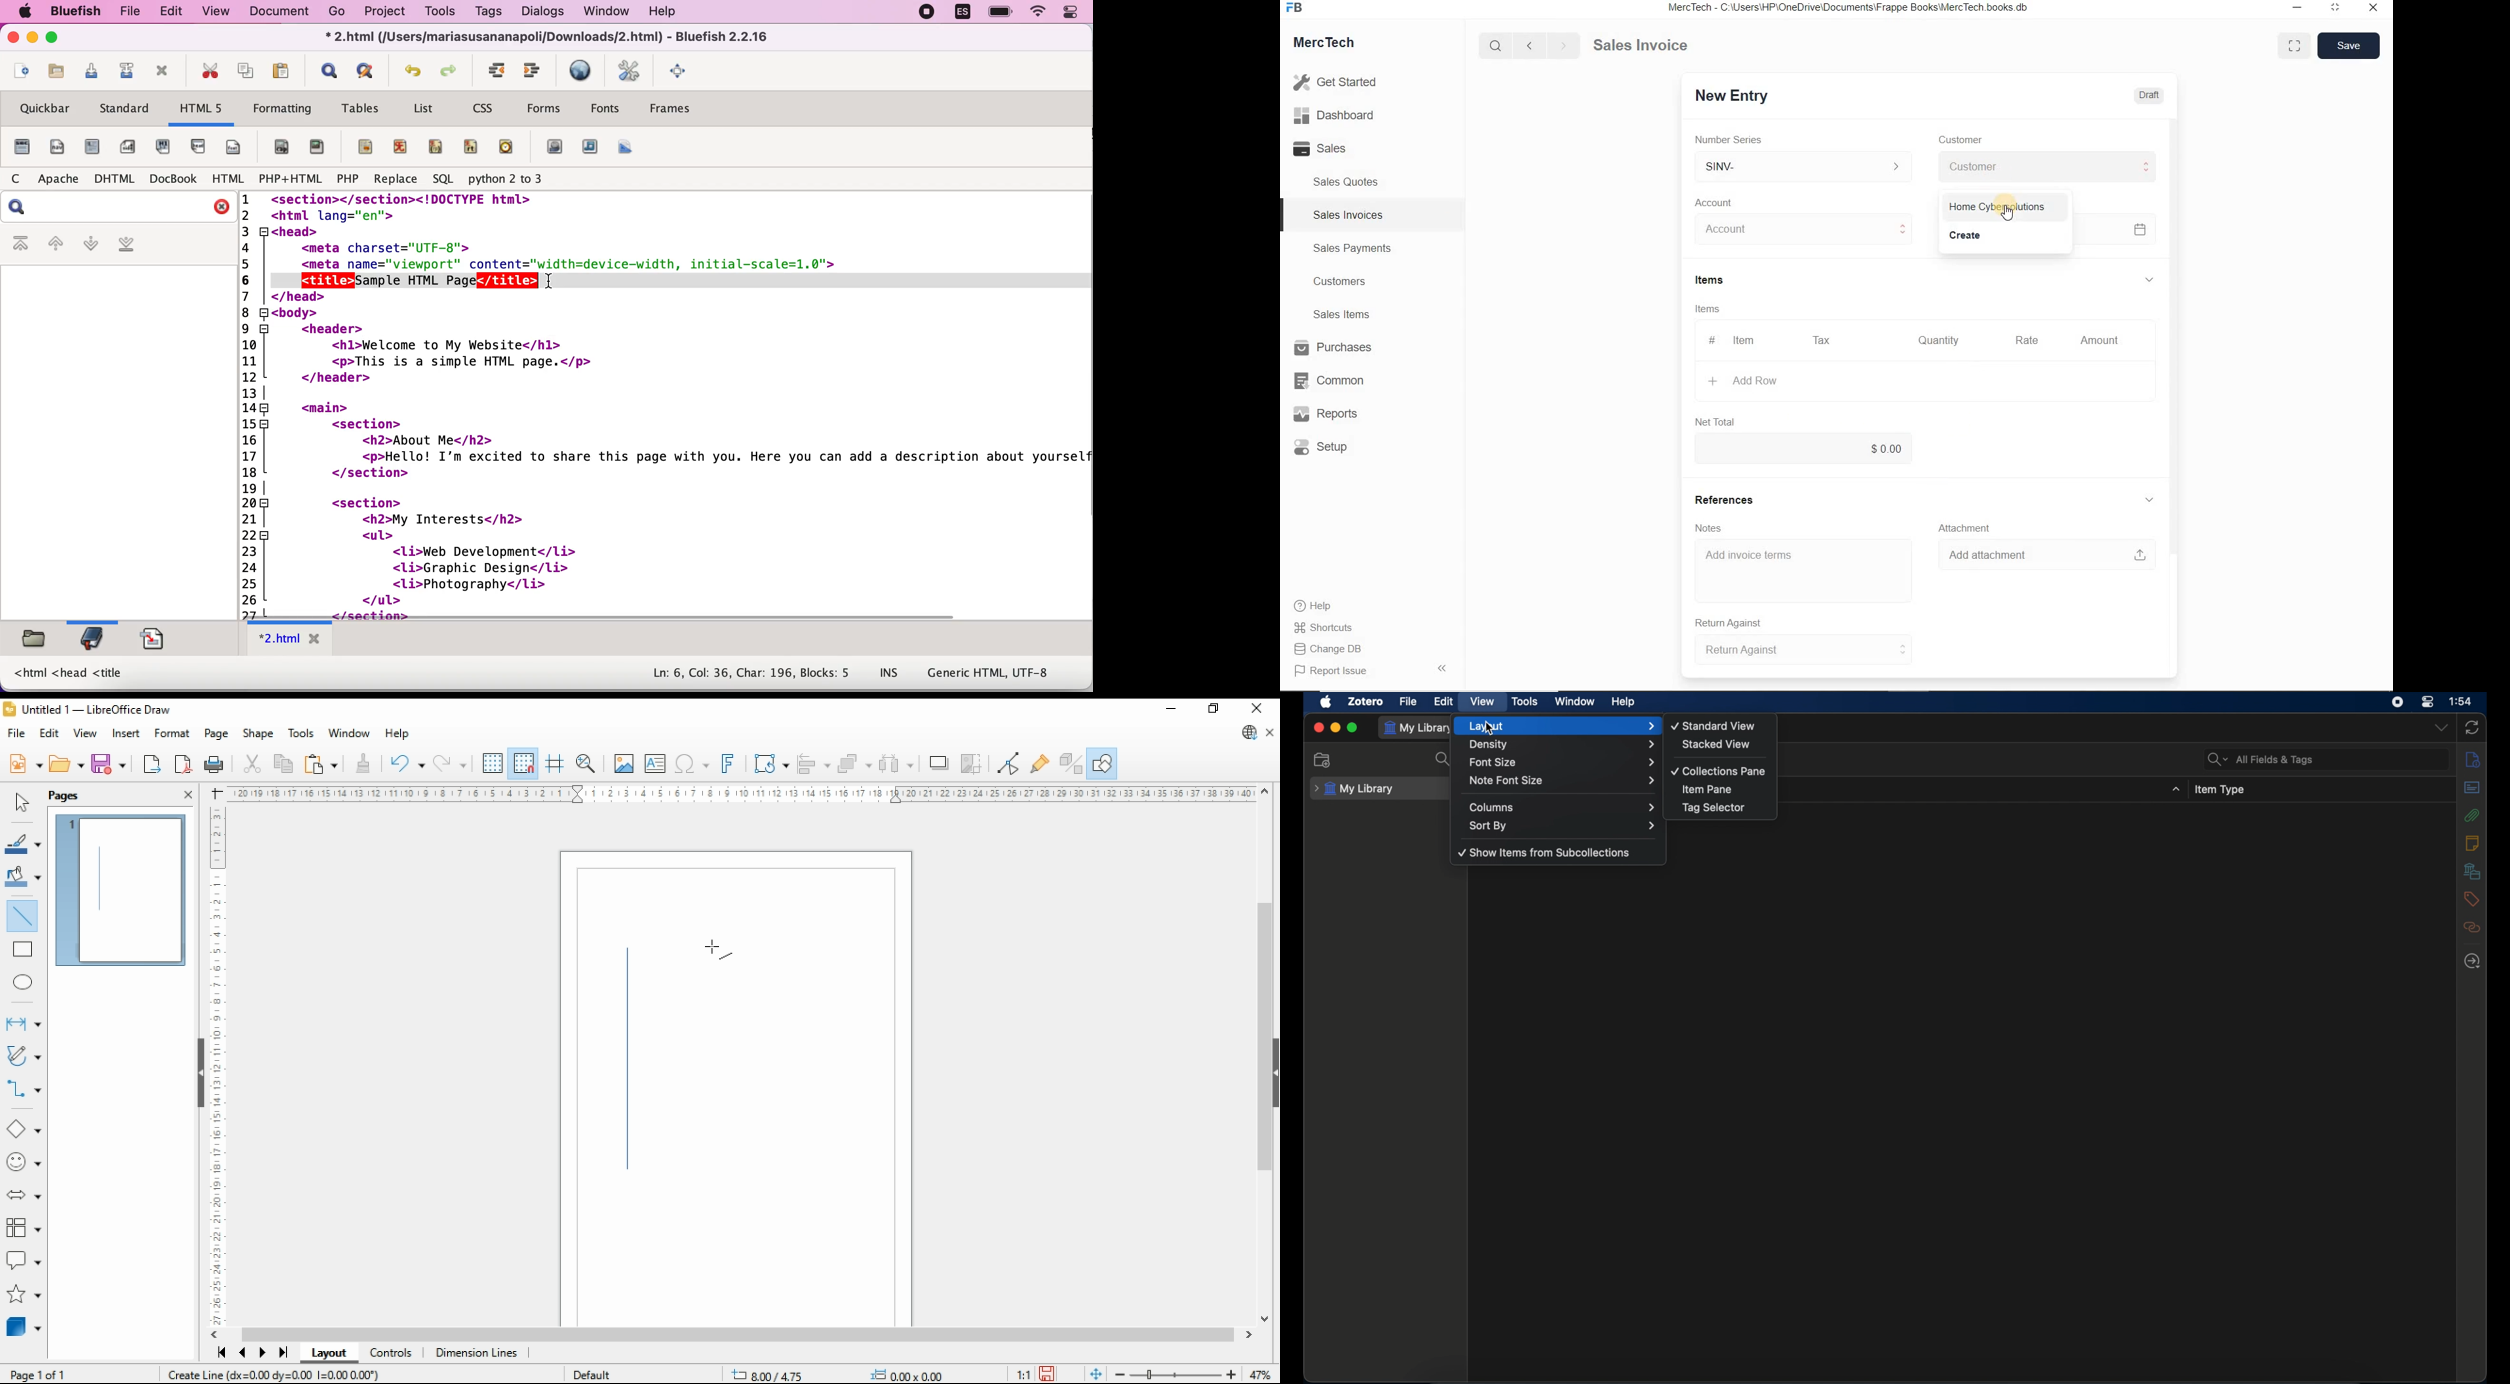  What do you see at coordinates (1710, 528) in the screenshot?
I see `Notes` at bounding box center [1710, 528].